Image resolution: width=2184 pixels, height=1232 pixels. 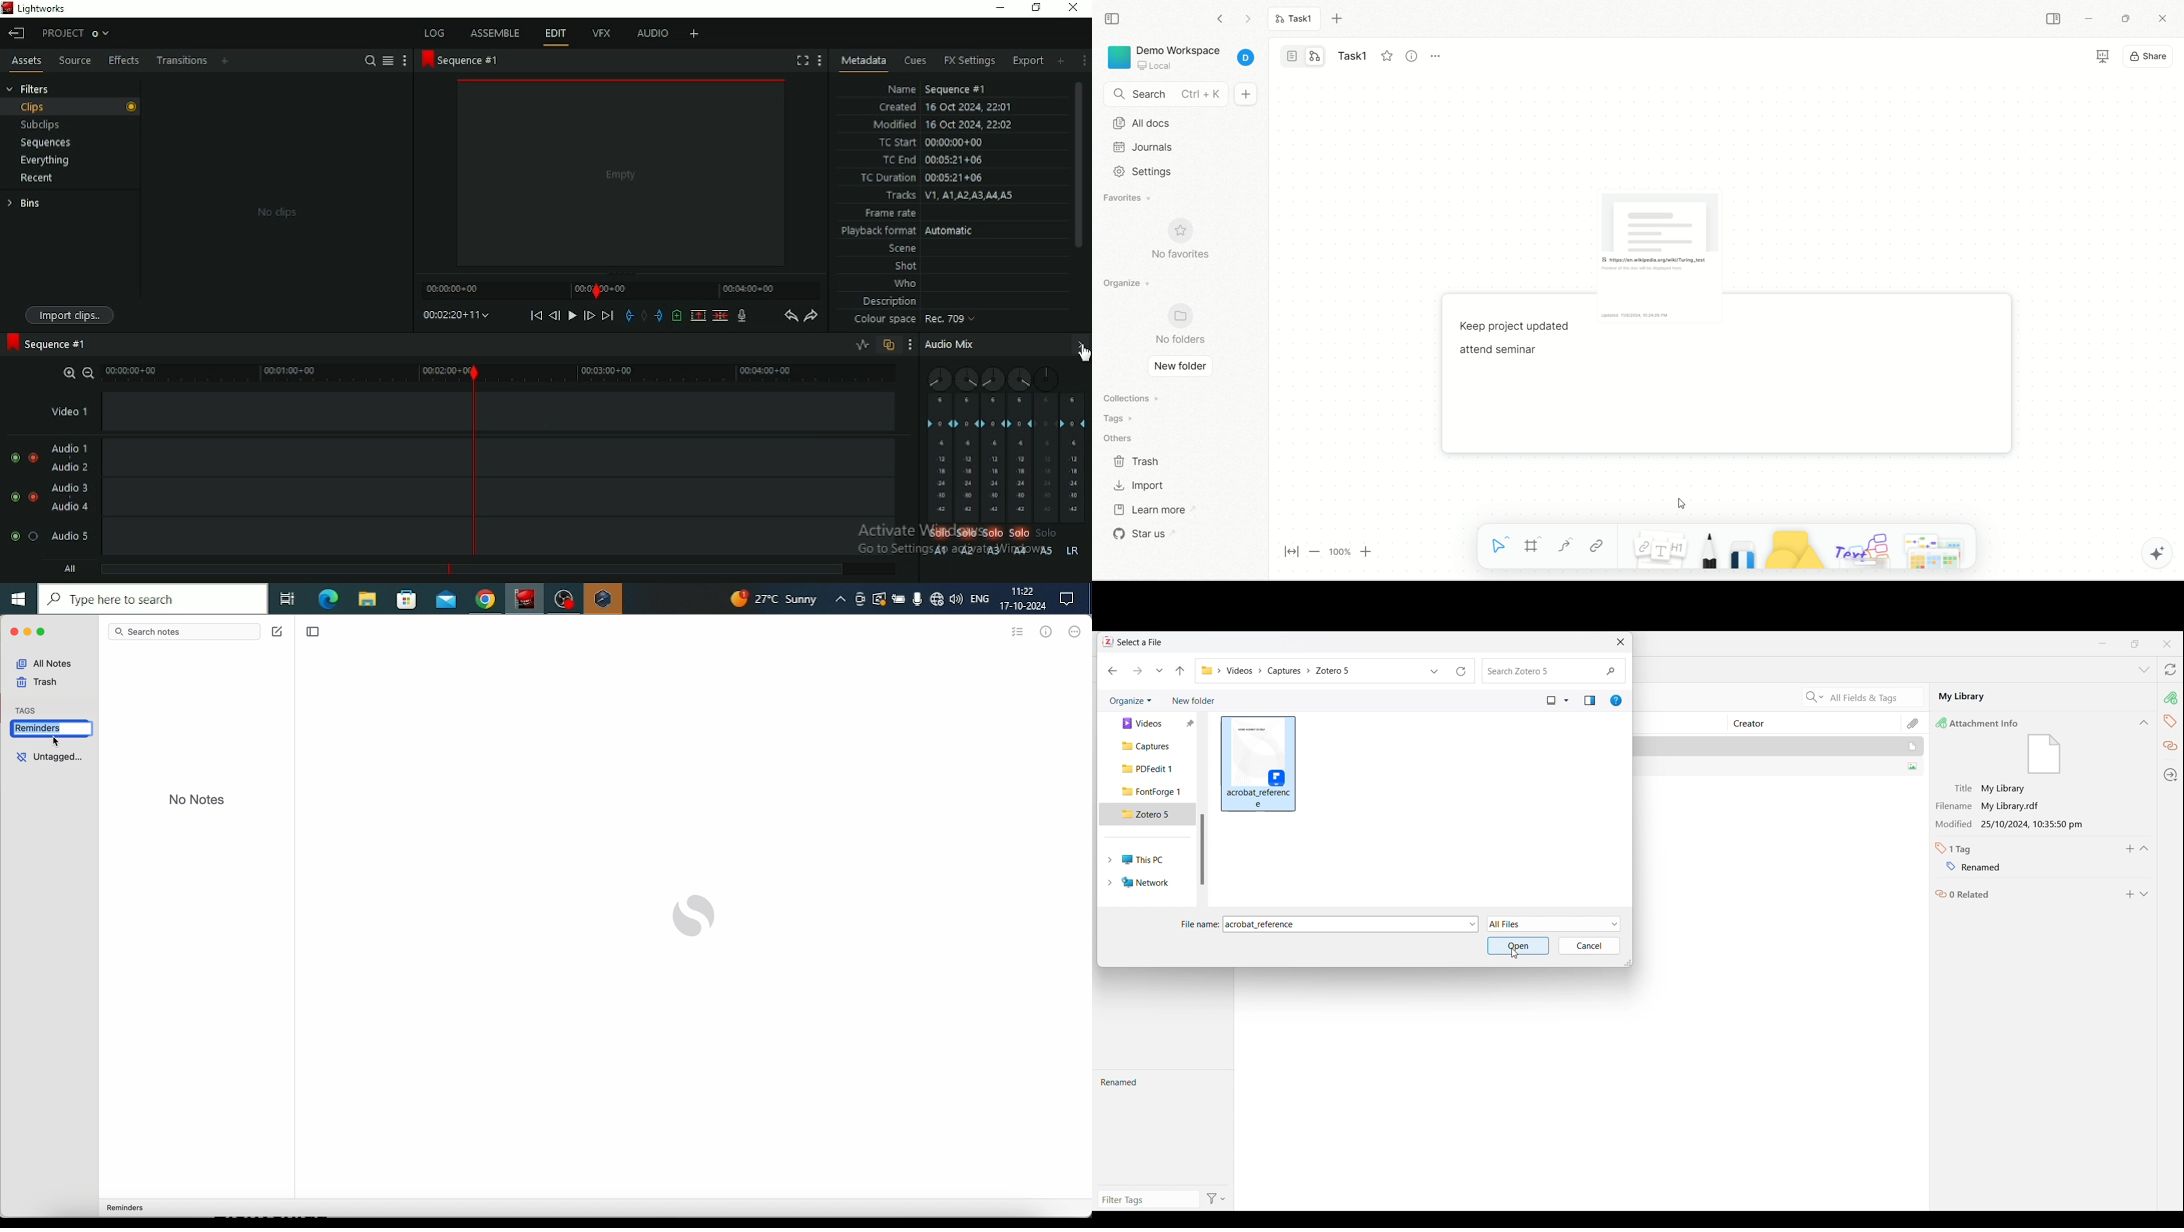 What do you see at coordinates (278, 632) in the screenshot?
I see `create note` at bounding box center [278, 632].